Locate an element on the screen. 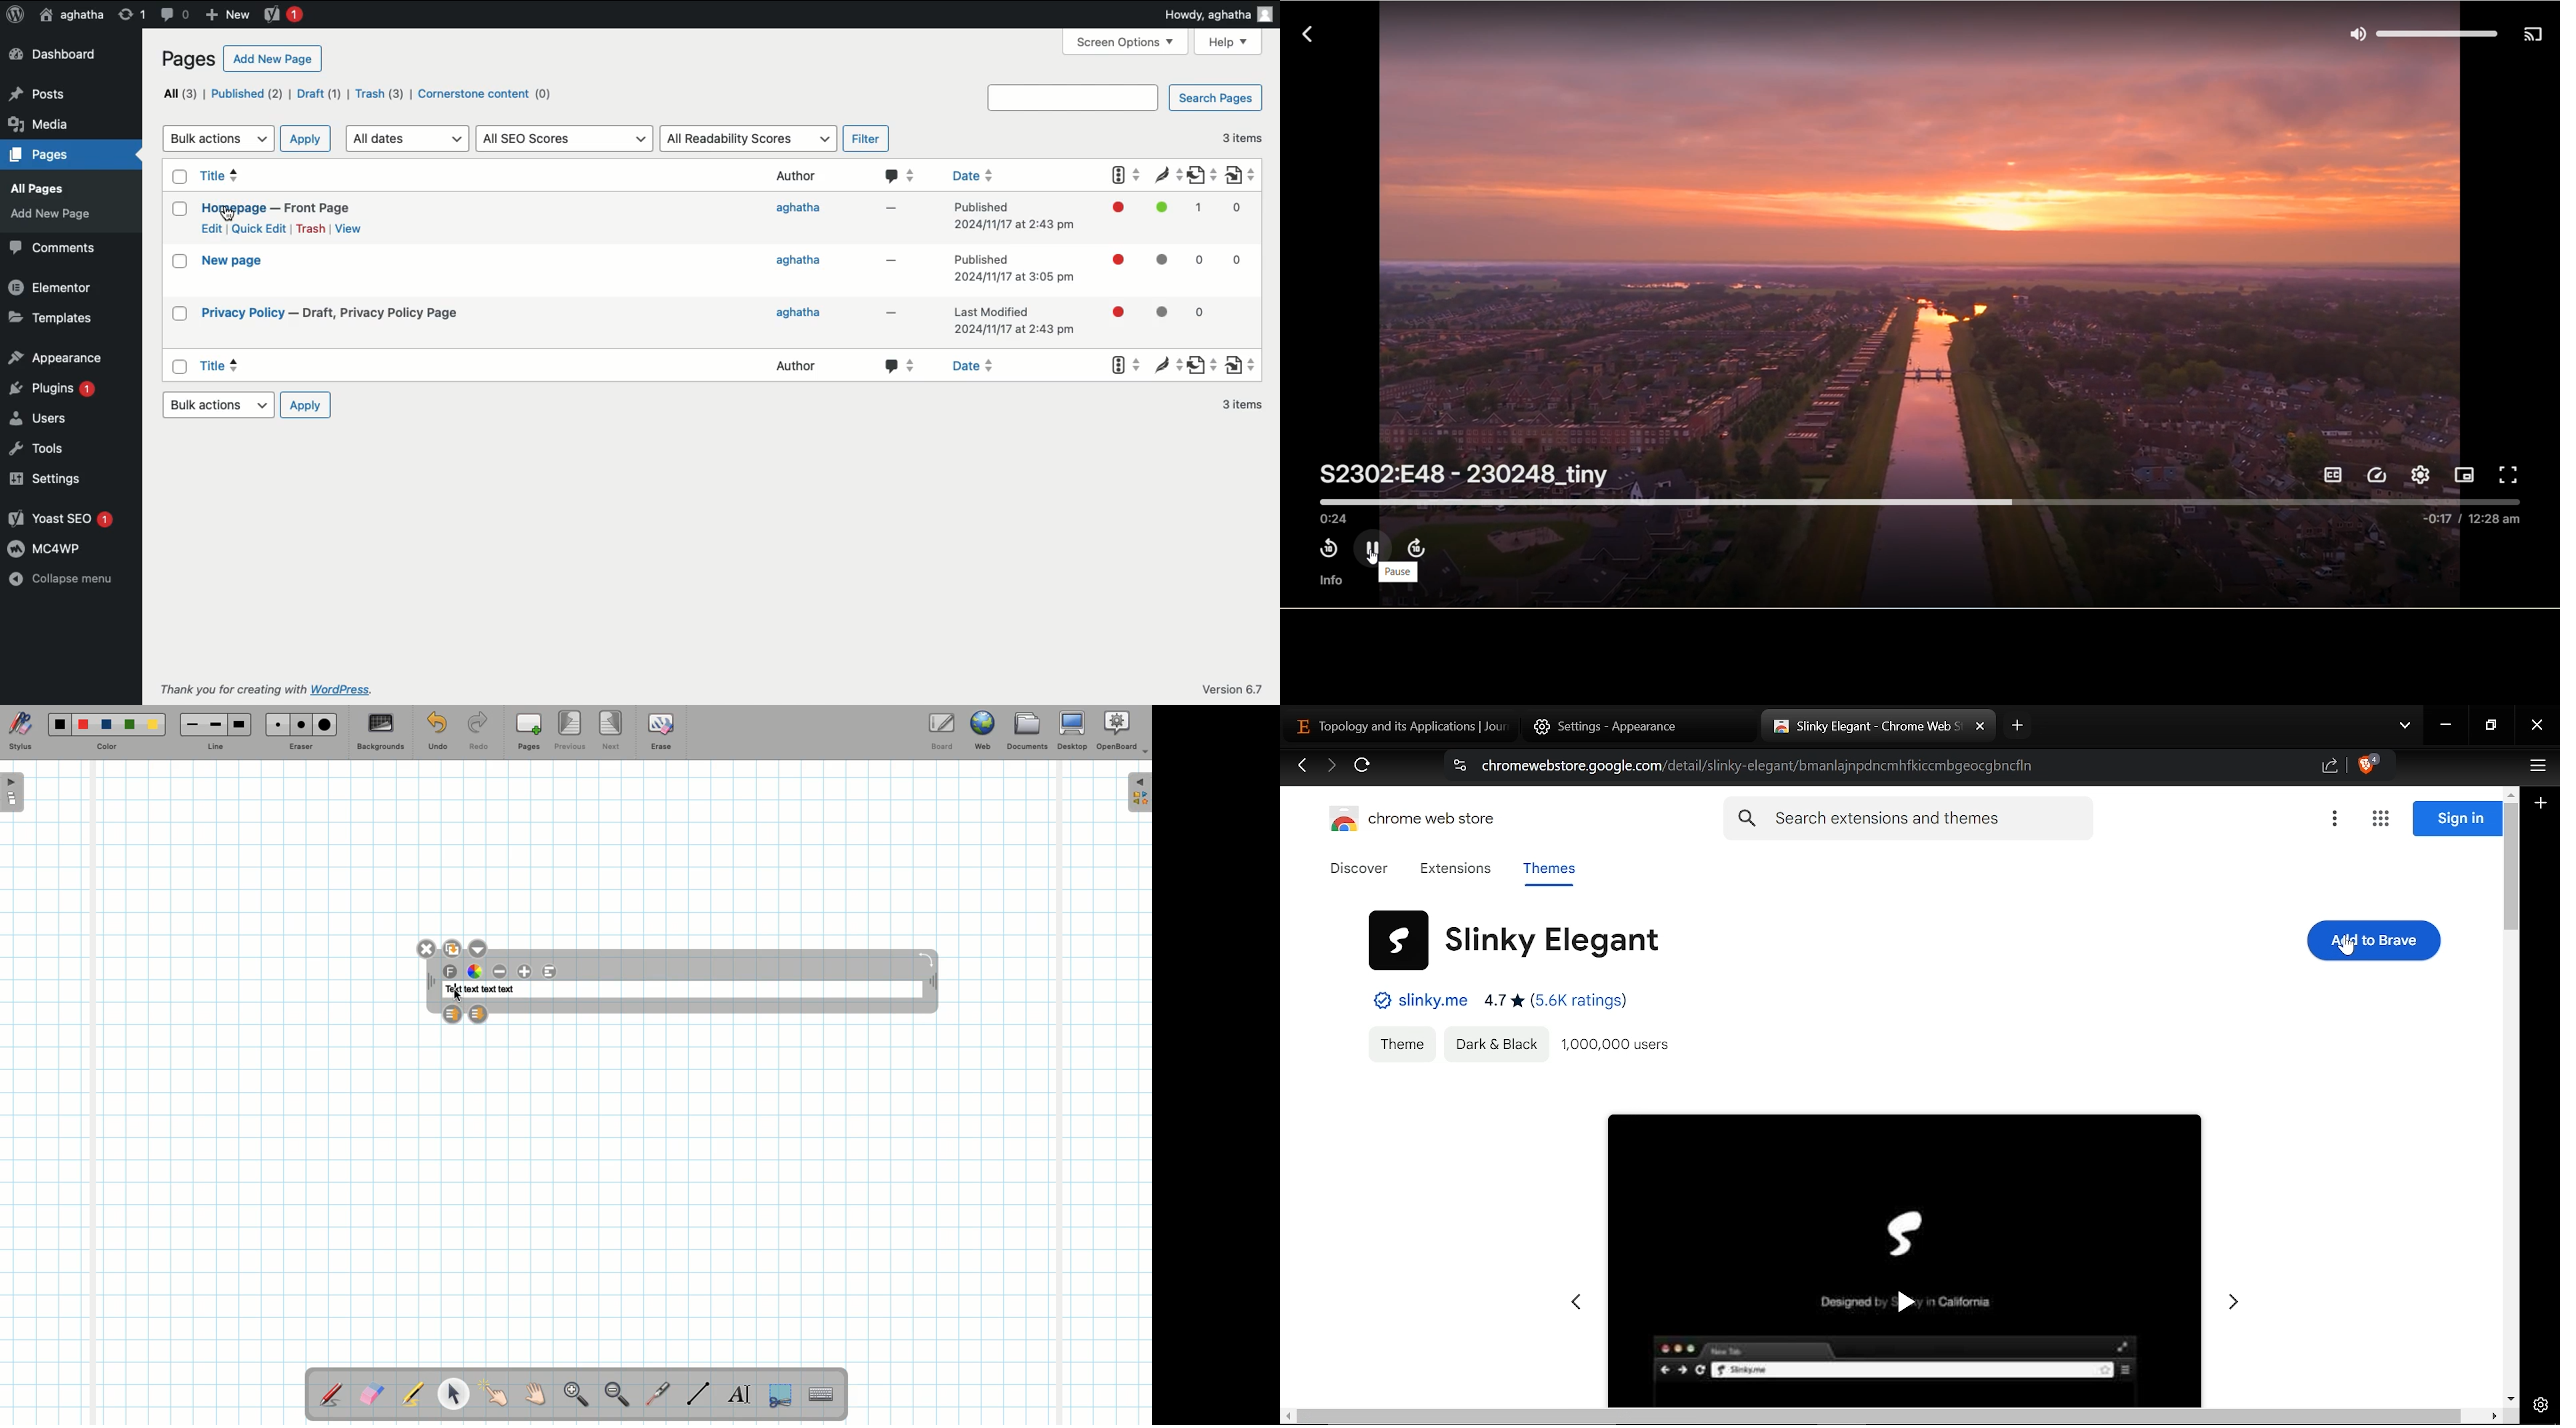 Image resolution: width=2576 pixels, height=1428 pixels. Date is located at coordinates (1014, 269).